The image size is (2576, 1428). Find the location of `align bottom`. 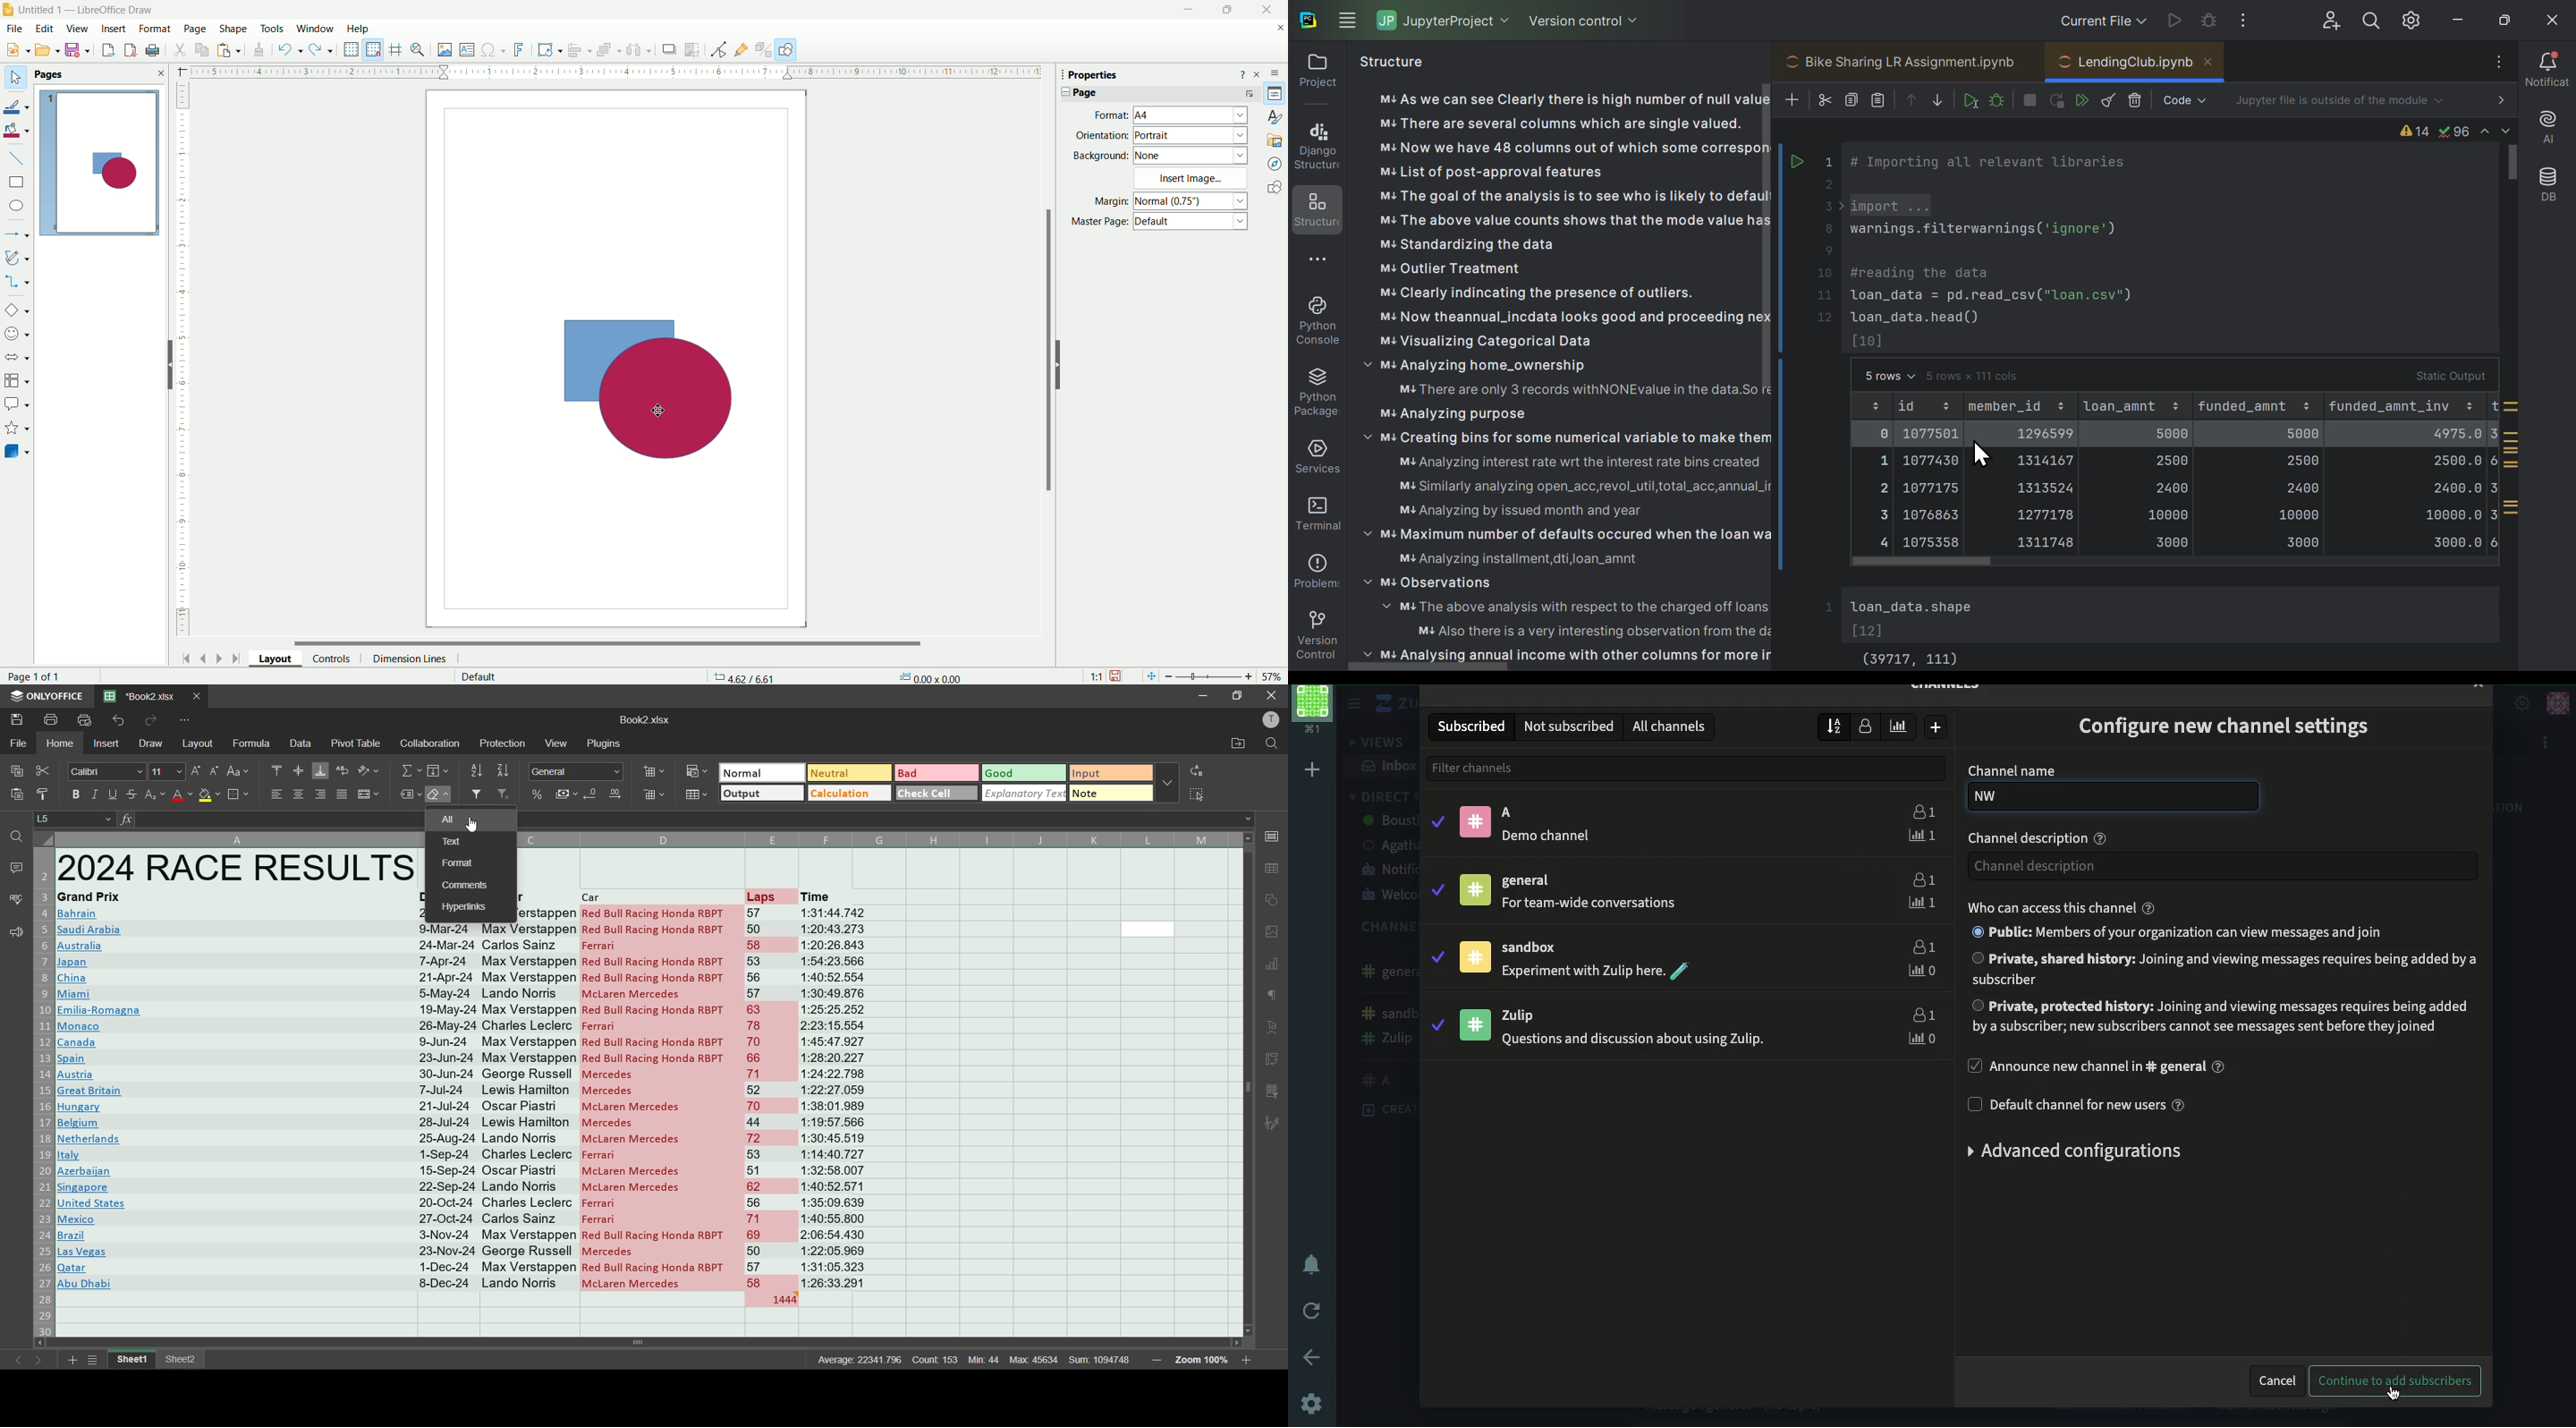

align bottom is located at coordinates (319, 768).